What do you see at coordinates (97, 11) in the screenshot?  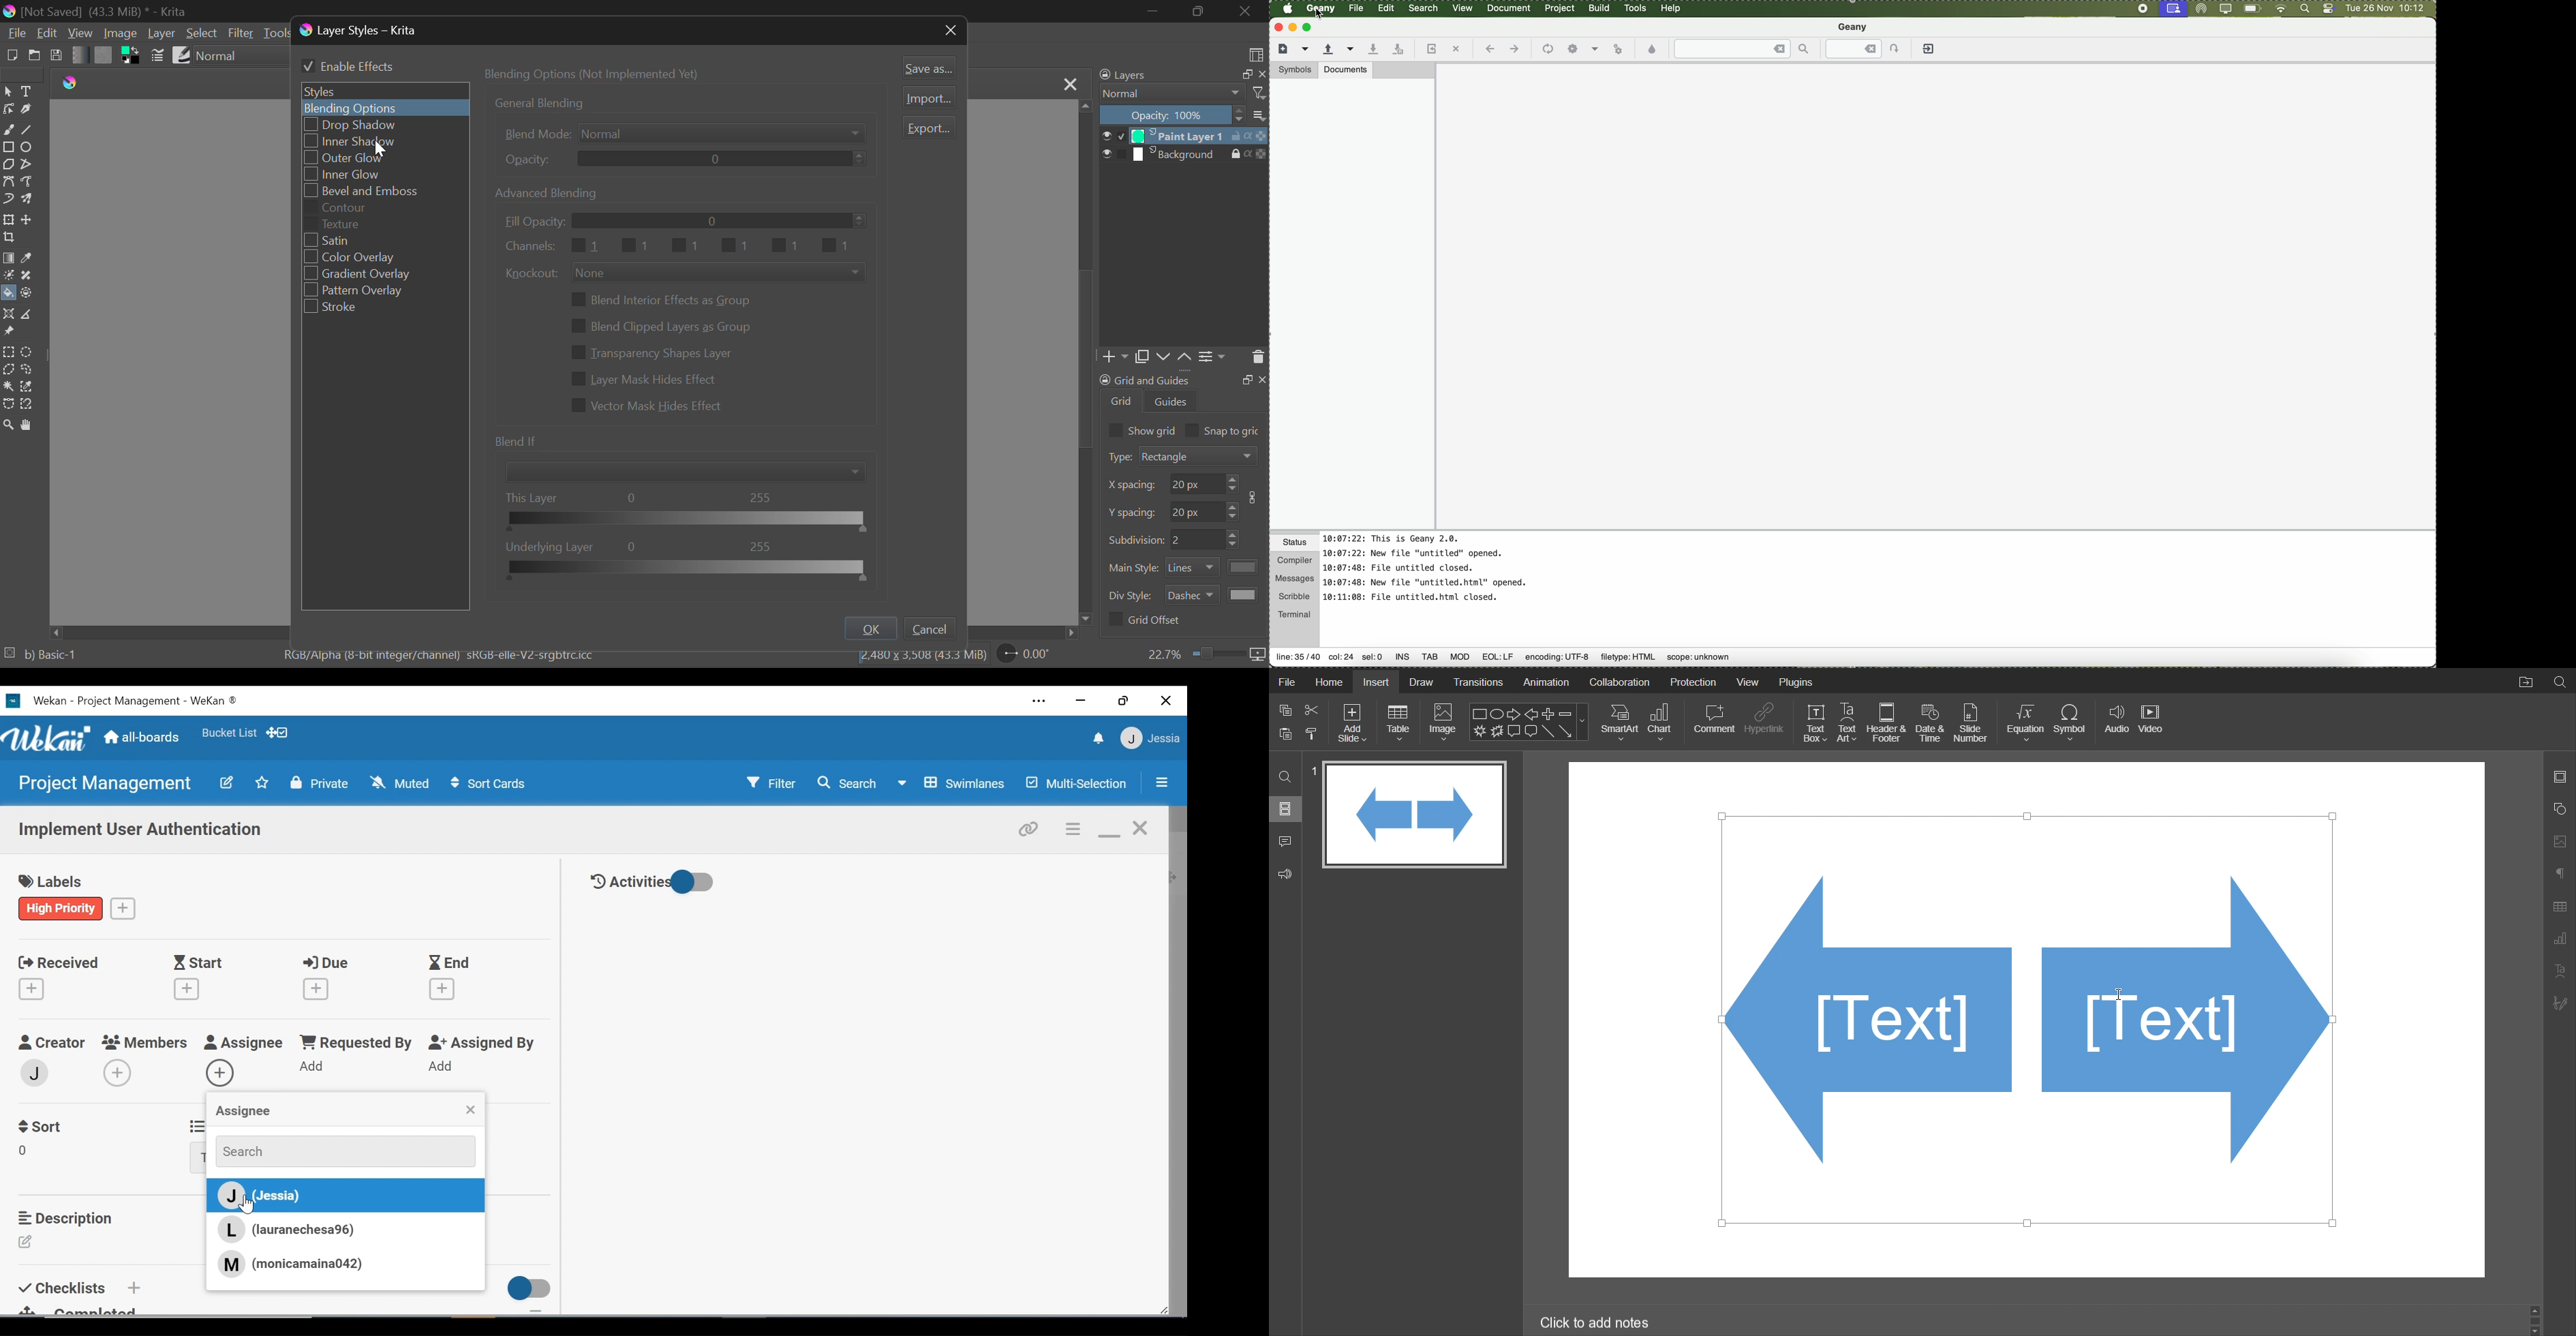 I see `Window Title` at bounding box center [97, 11].